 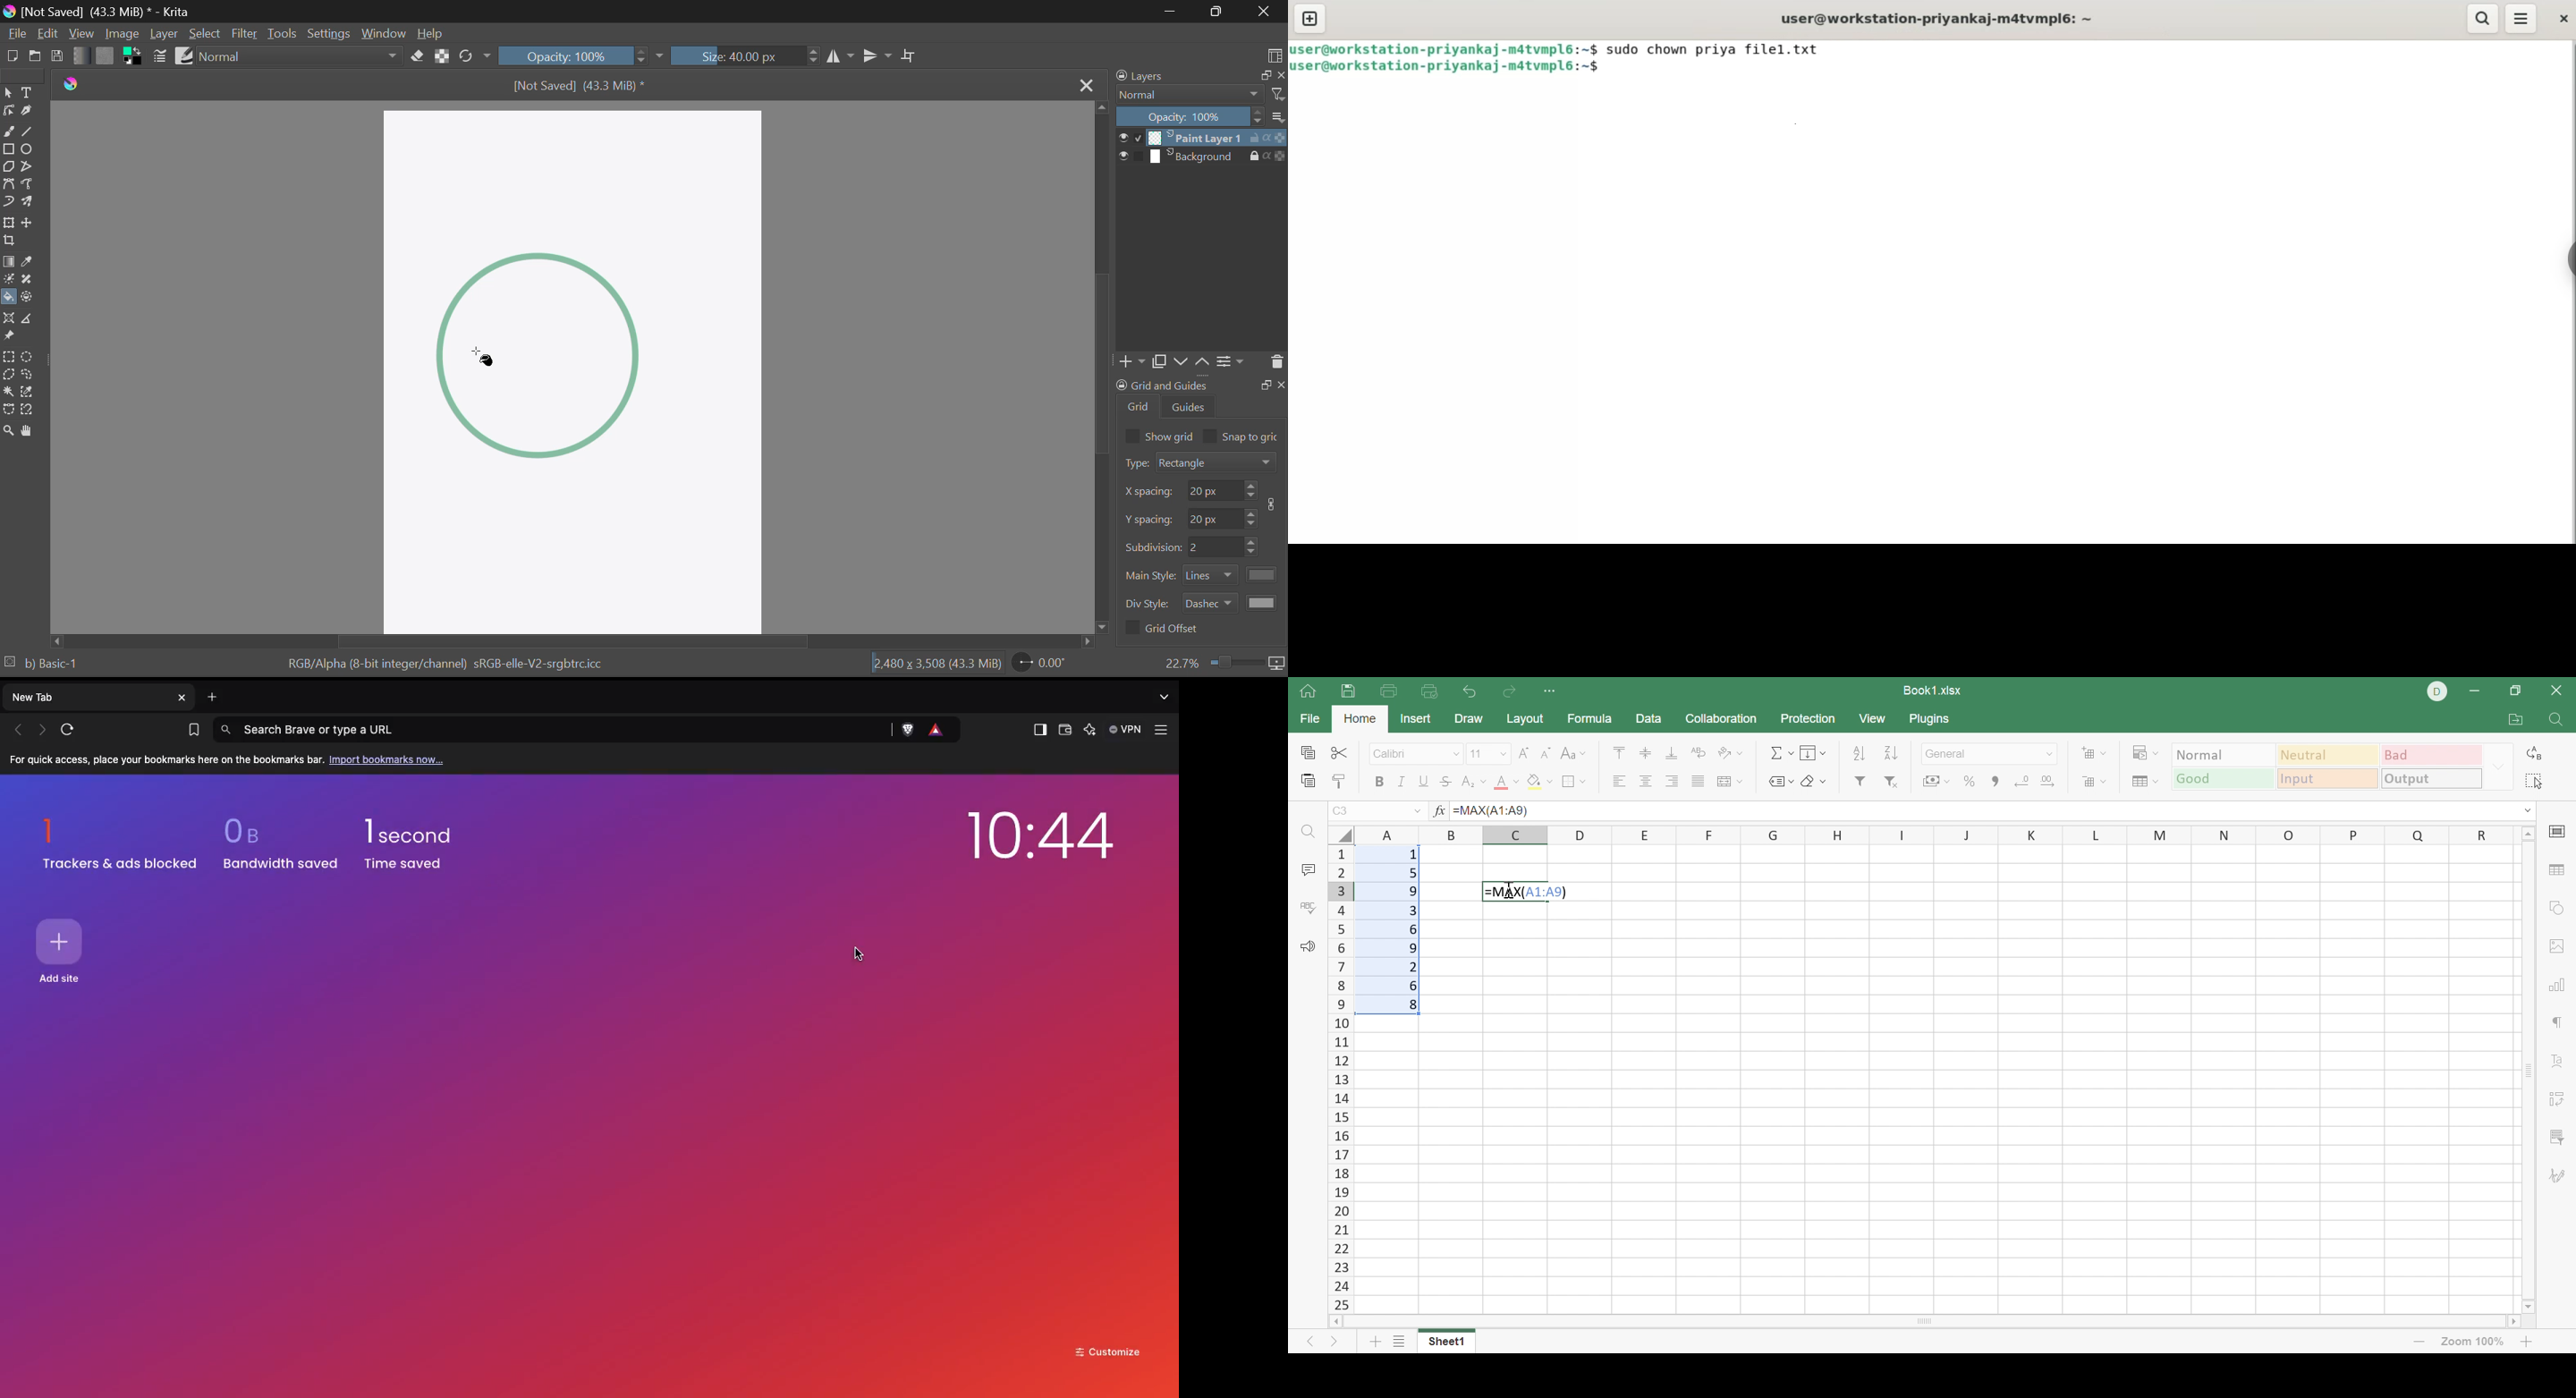 What do you see at coordinates (28, 183) in the screenshot?
I see `Freehand Path Tool` at bounding box center [28, 183].